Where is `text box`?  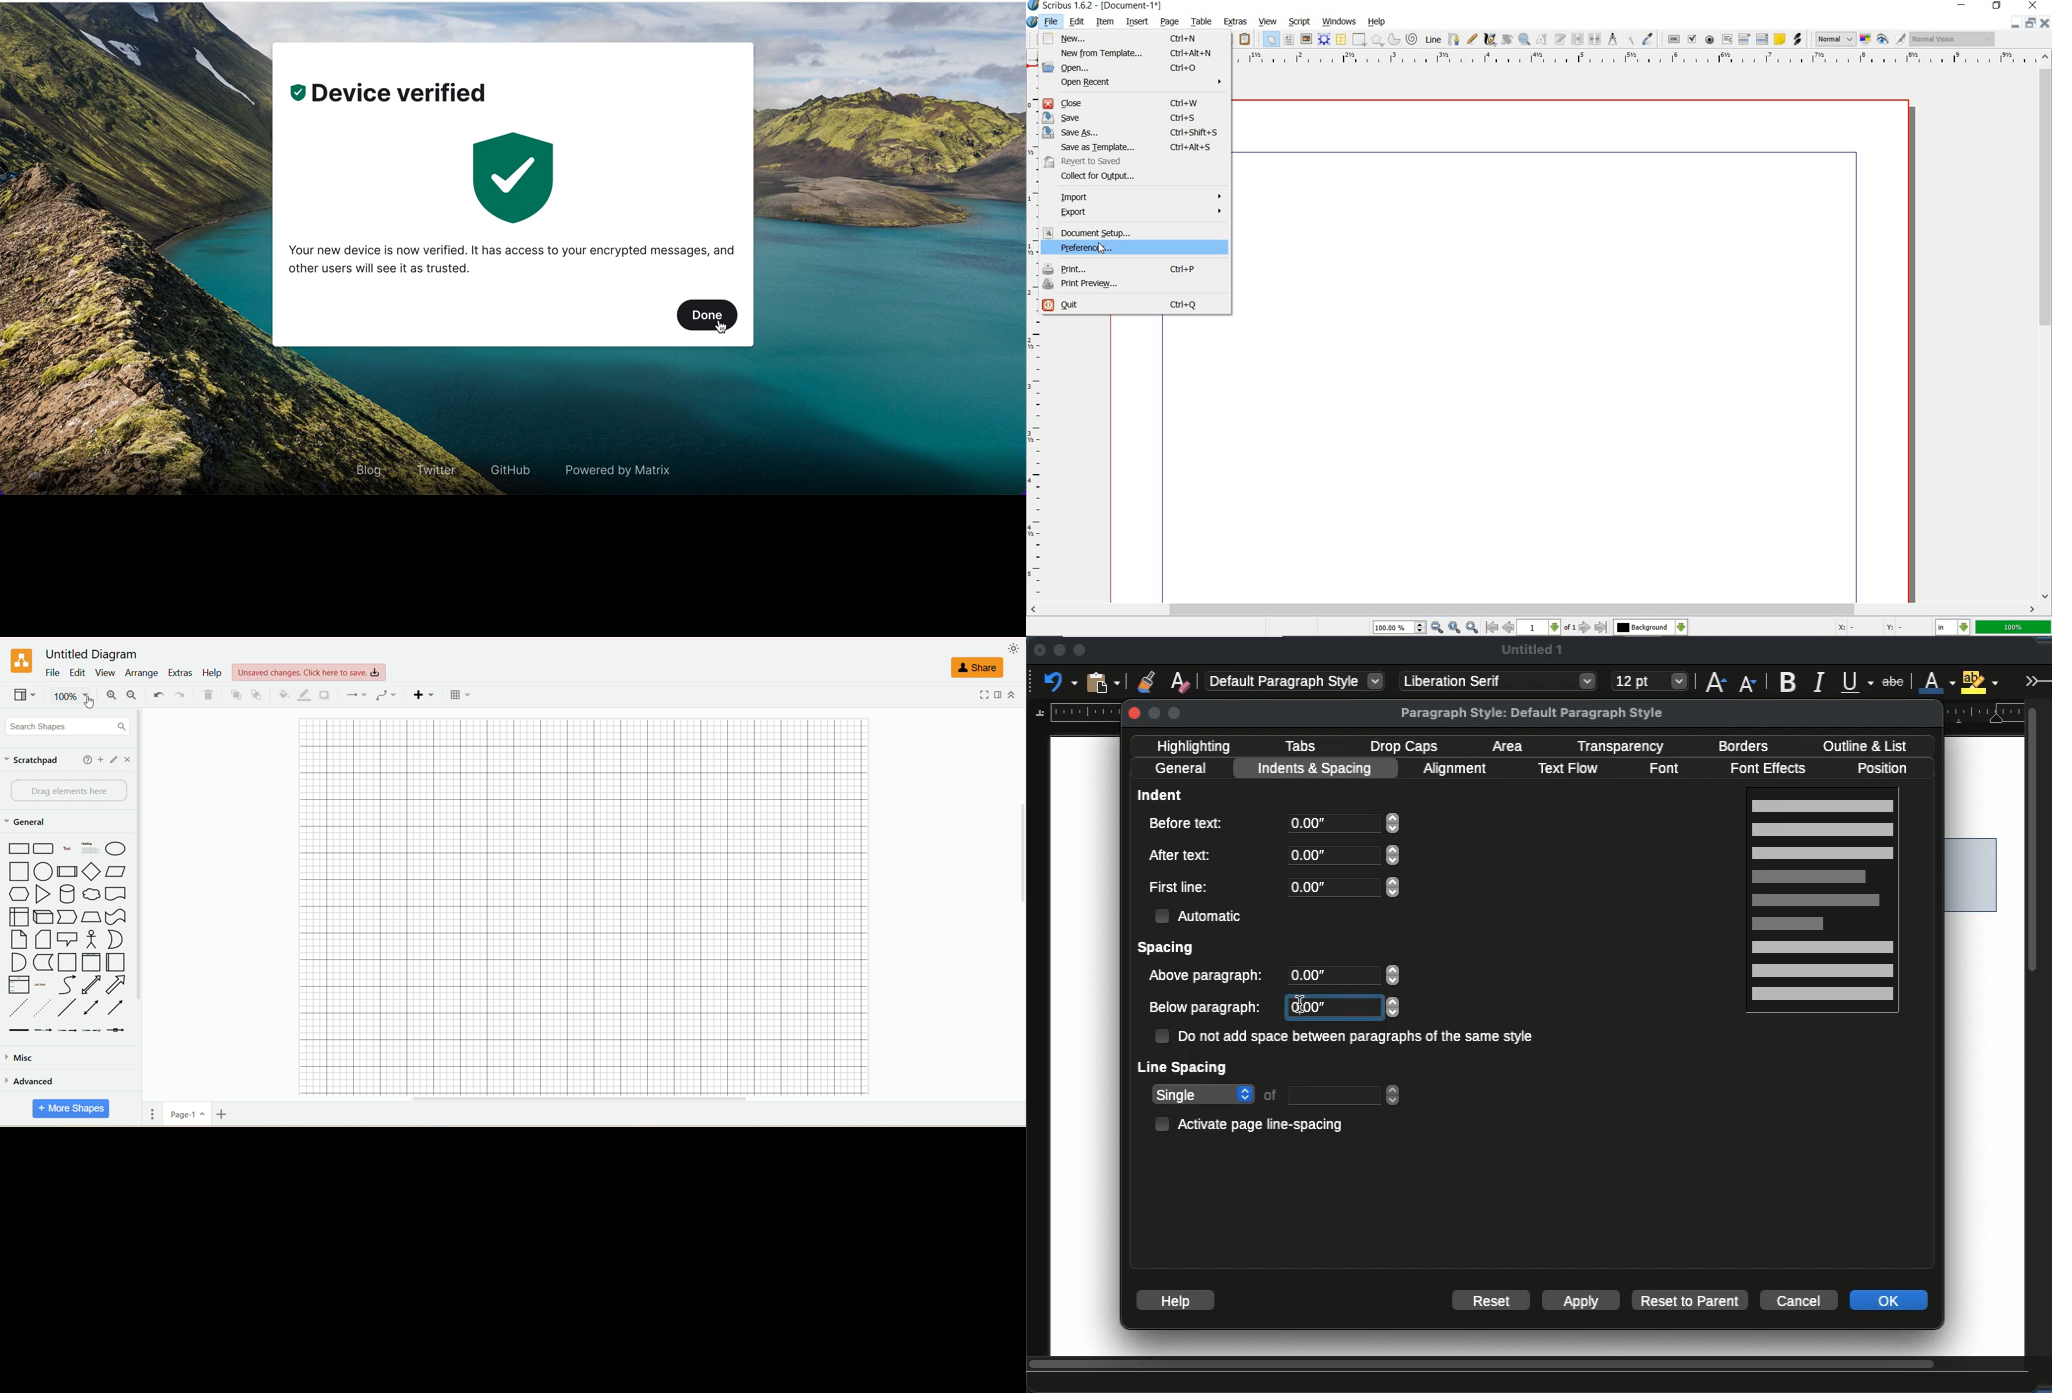 text box is located at coordinates (89, 849).